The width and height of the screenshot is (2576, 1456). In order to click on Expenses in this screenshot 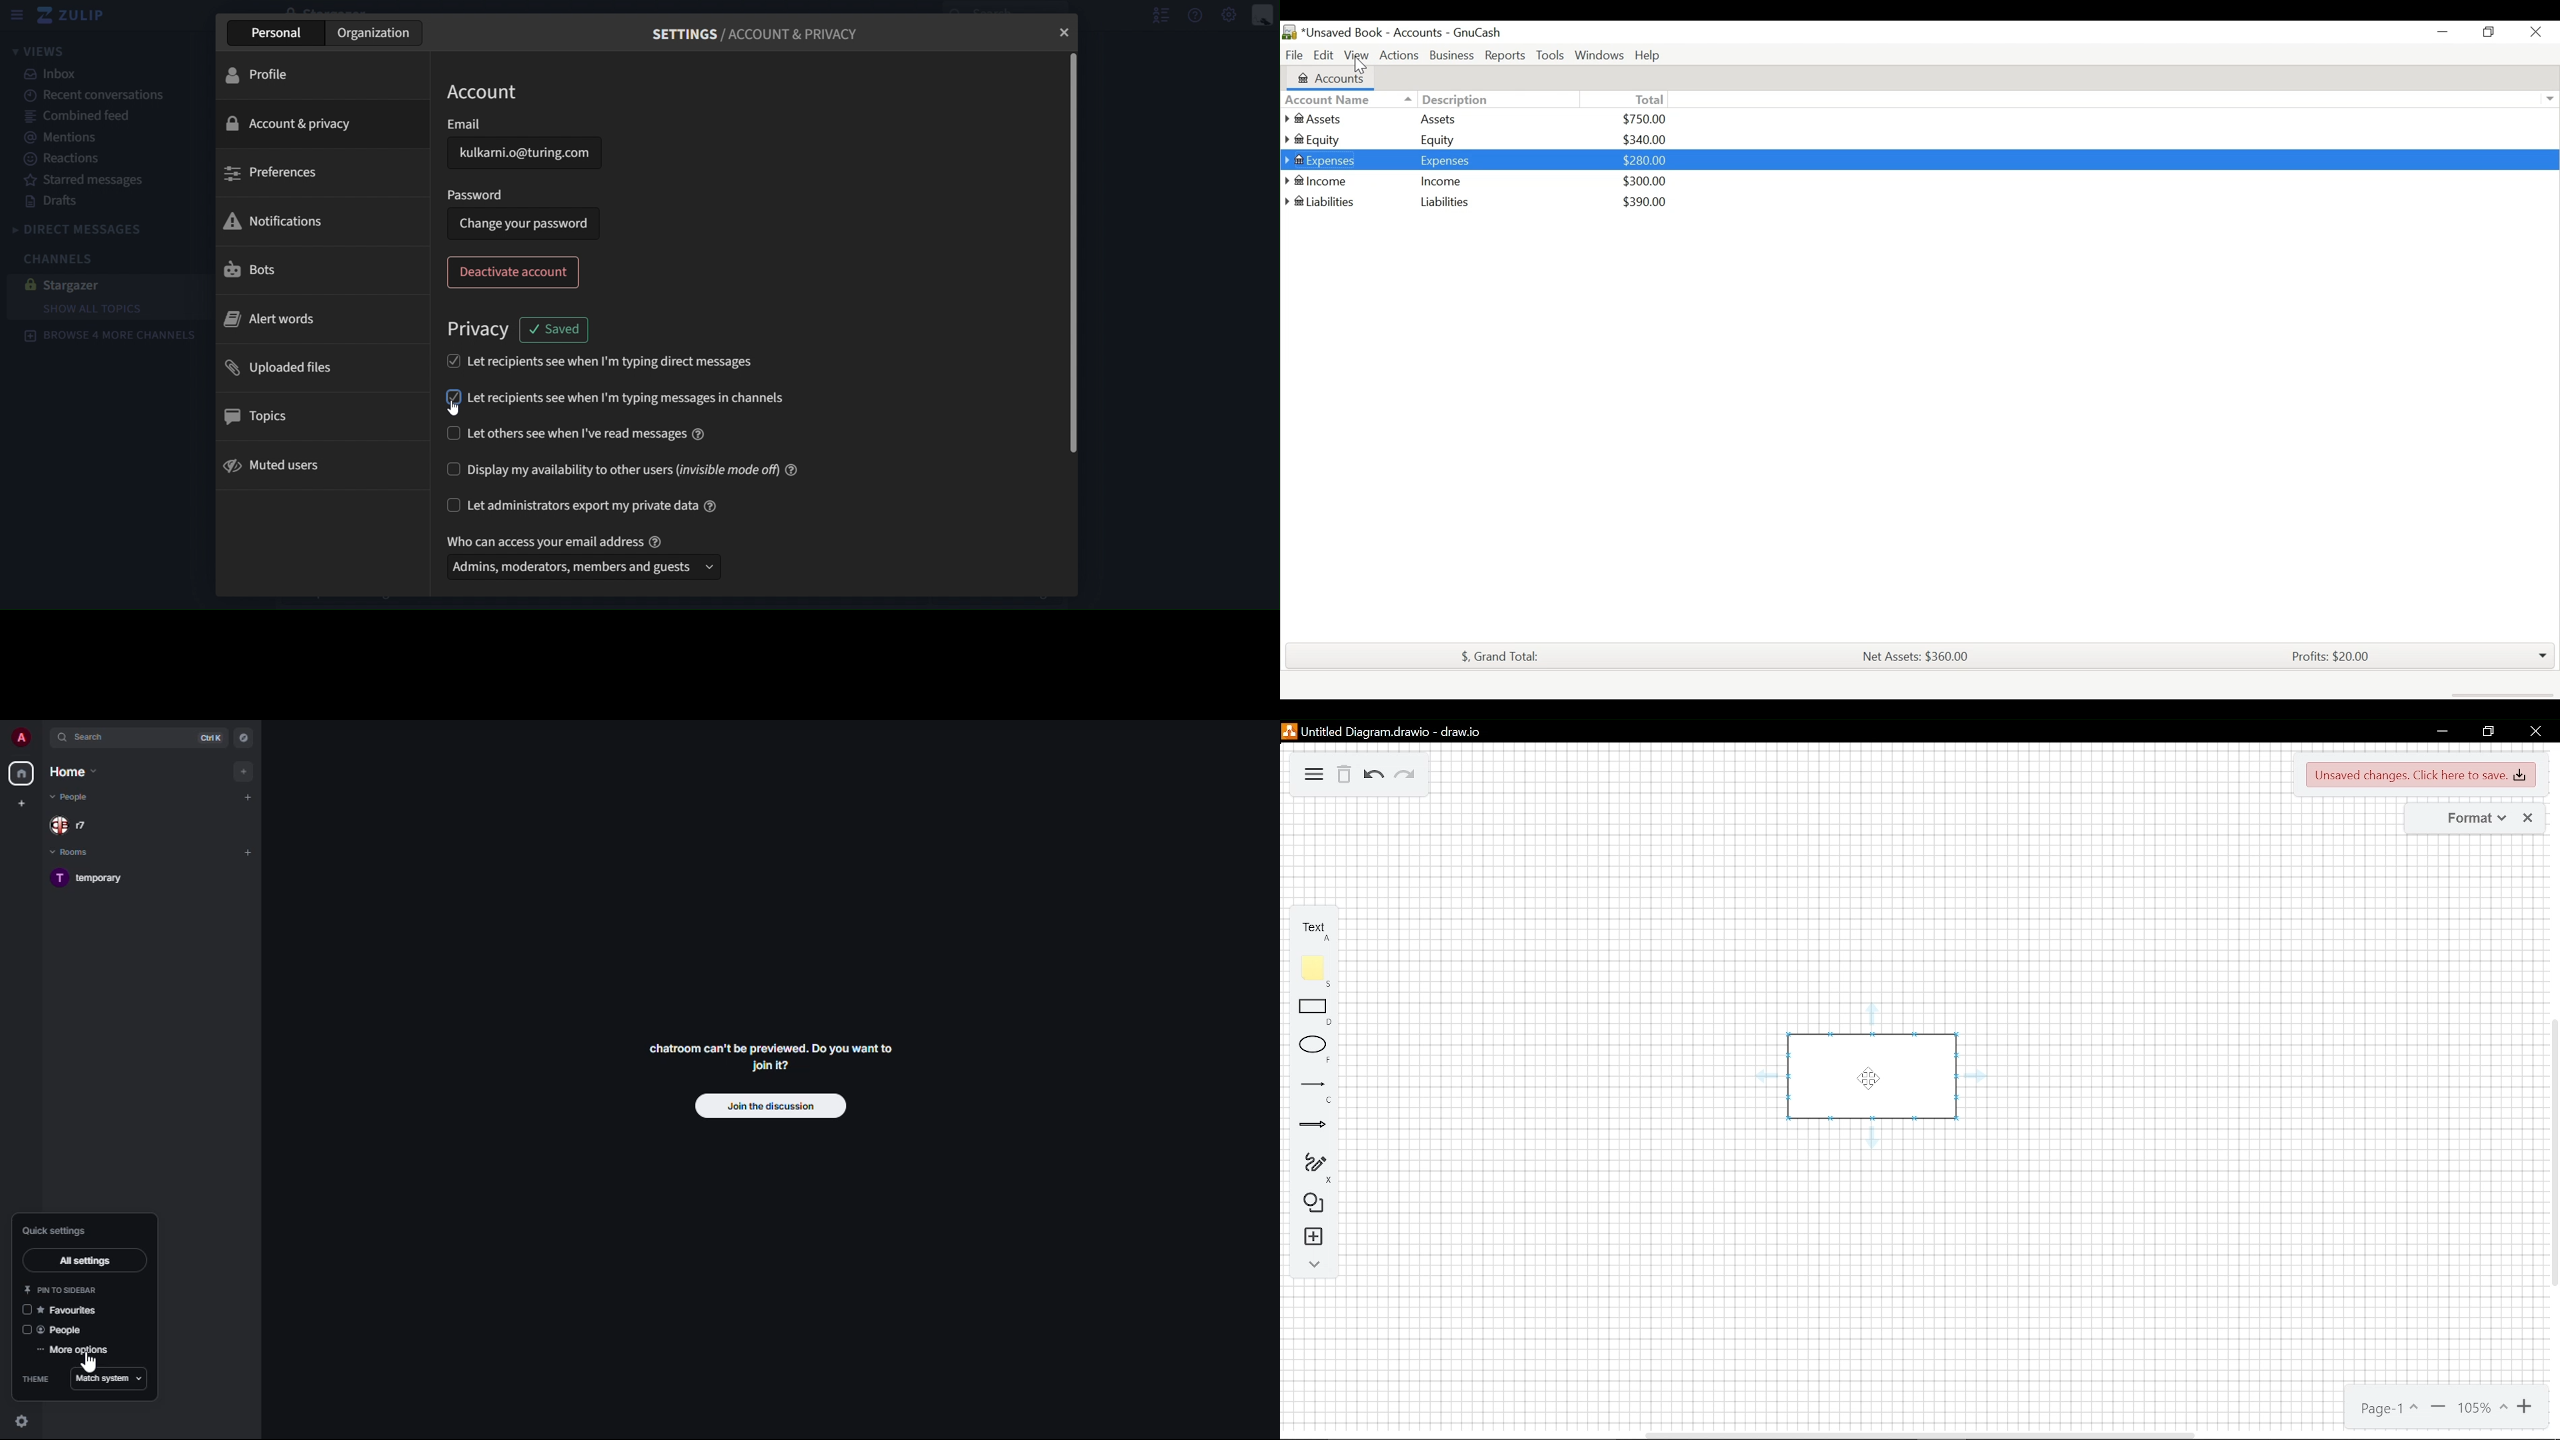, I will do `click(1331, 160)`.